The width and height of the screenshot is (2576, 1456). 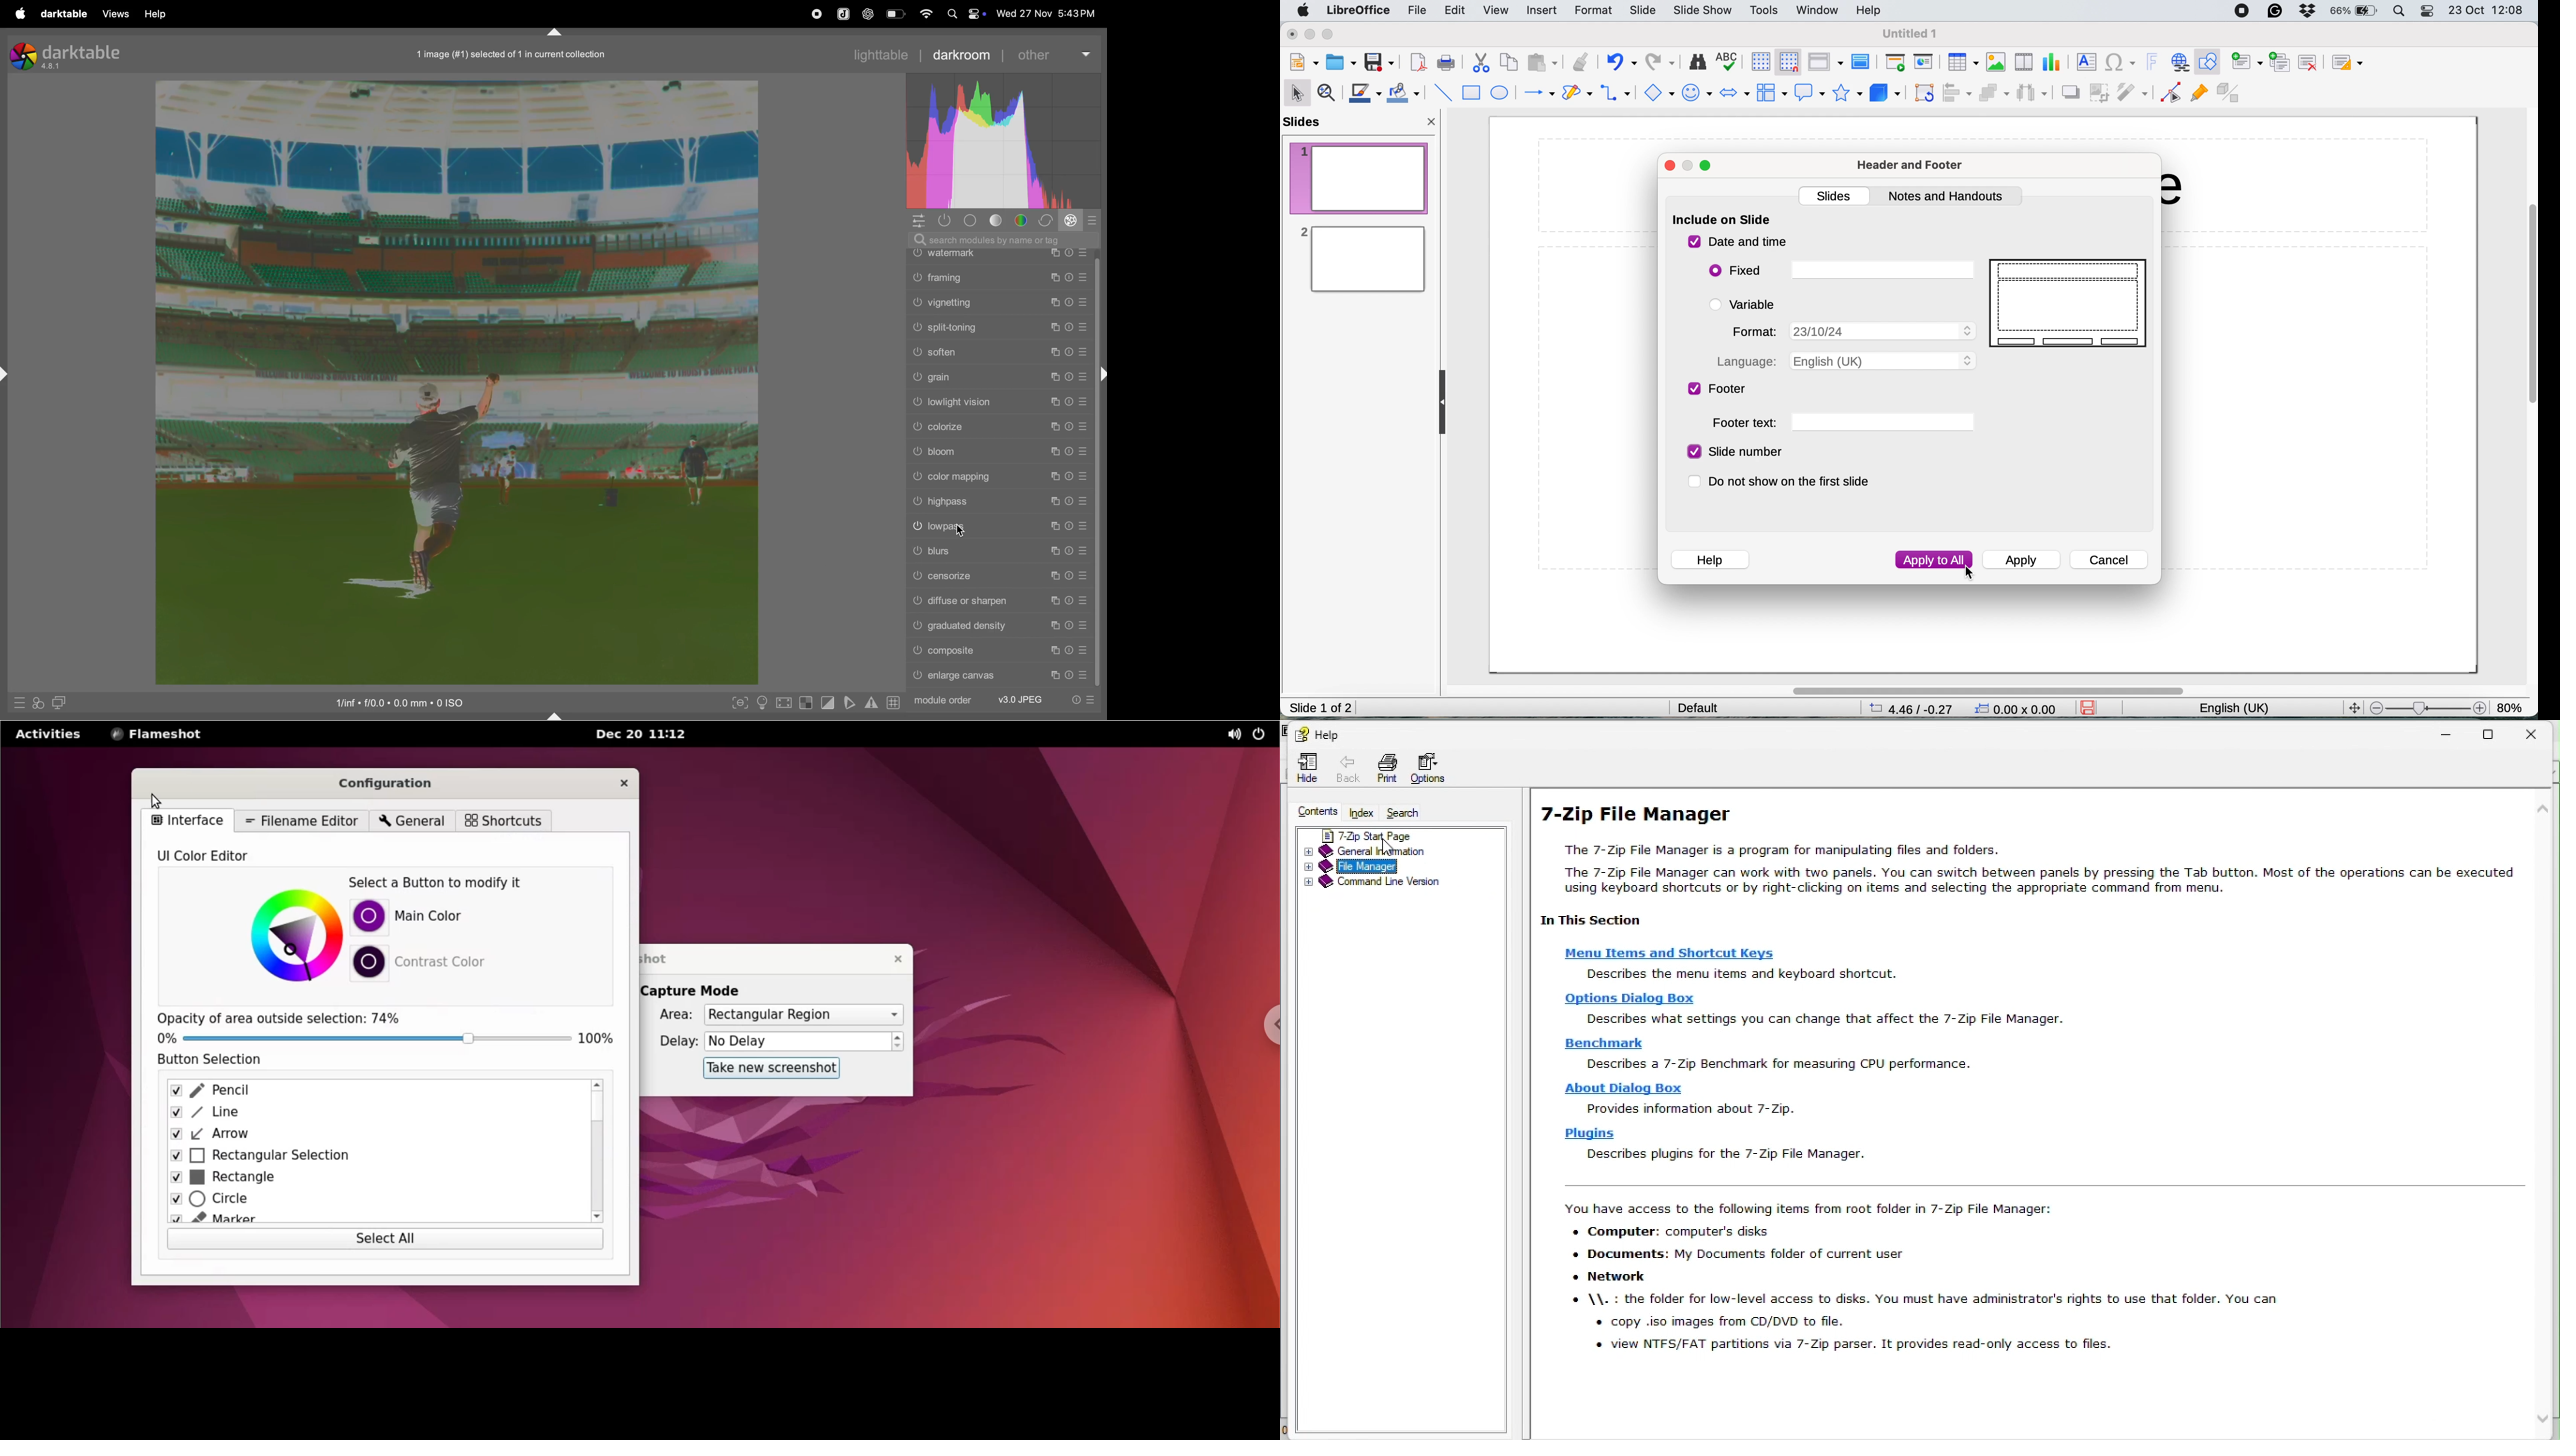 What do you see at coordinates (850, 703) in the screenshot?
I see `toggle soft proffing` at bounding box center [850, 703].